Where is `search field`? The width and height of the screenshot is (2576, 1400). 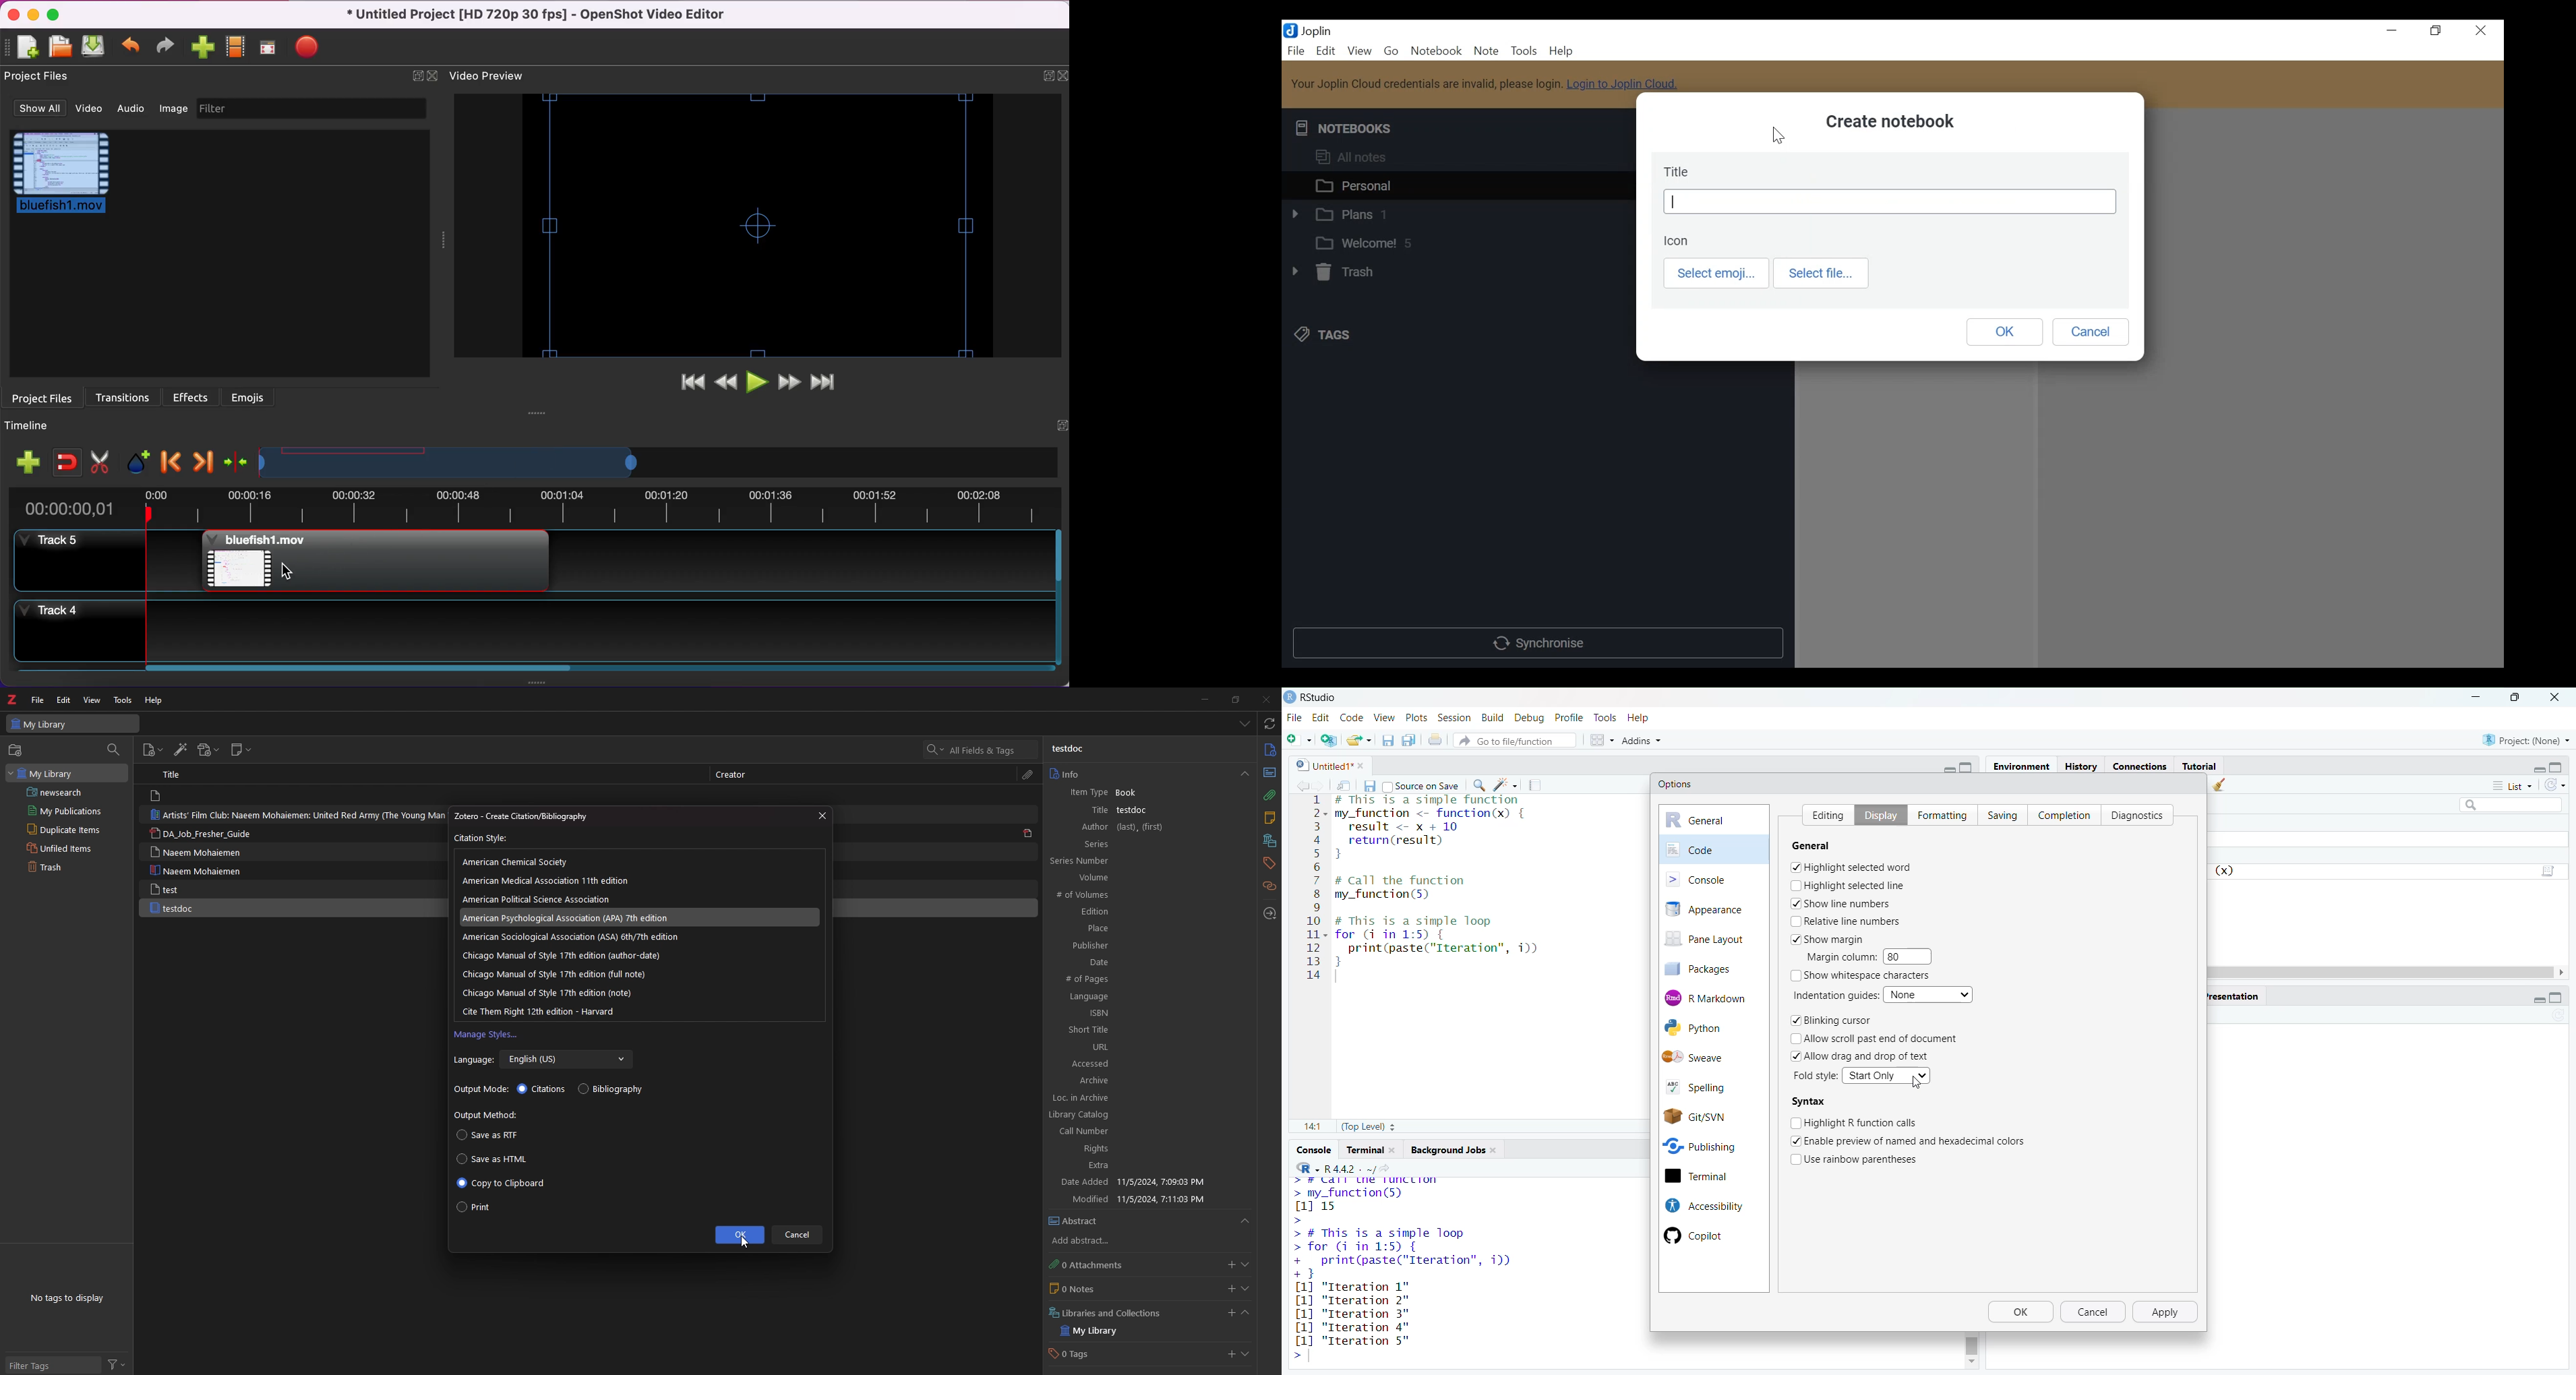 search field is located at coordinates (2507, 804).